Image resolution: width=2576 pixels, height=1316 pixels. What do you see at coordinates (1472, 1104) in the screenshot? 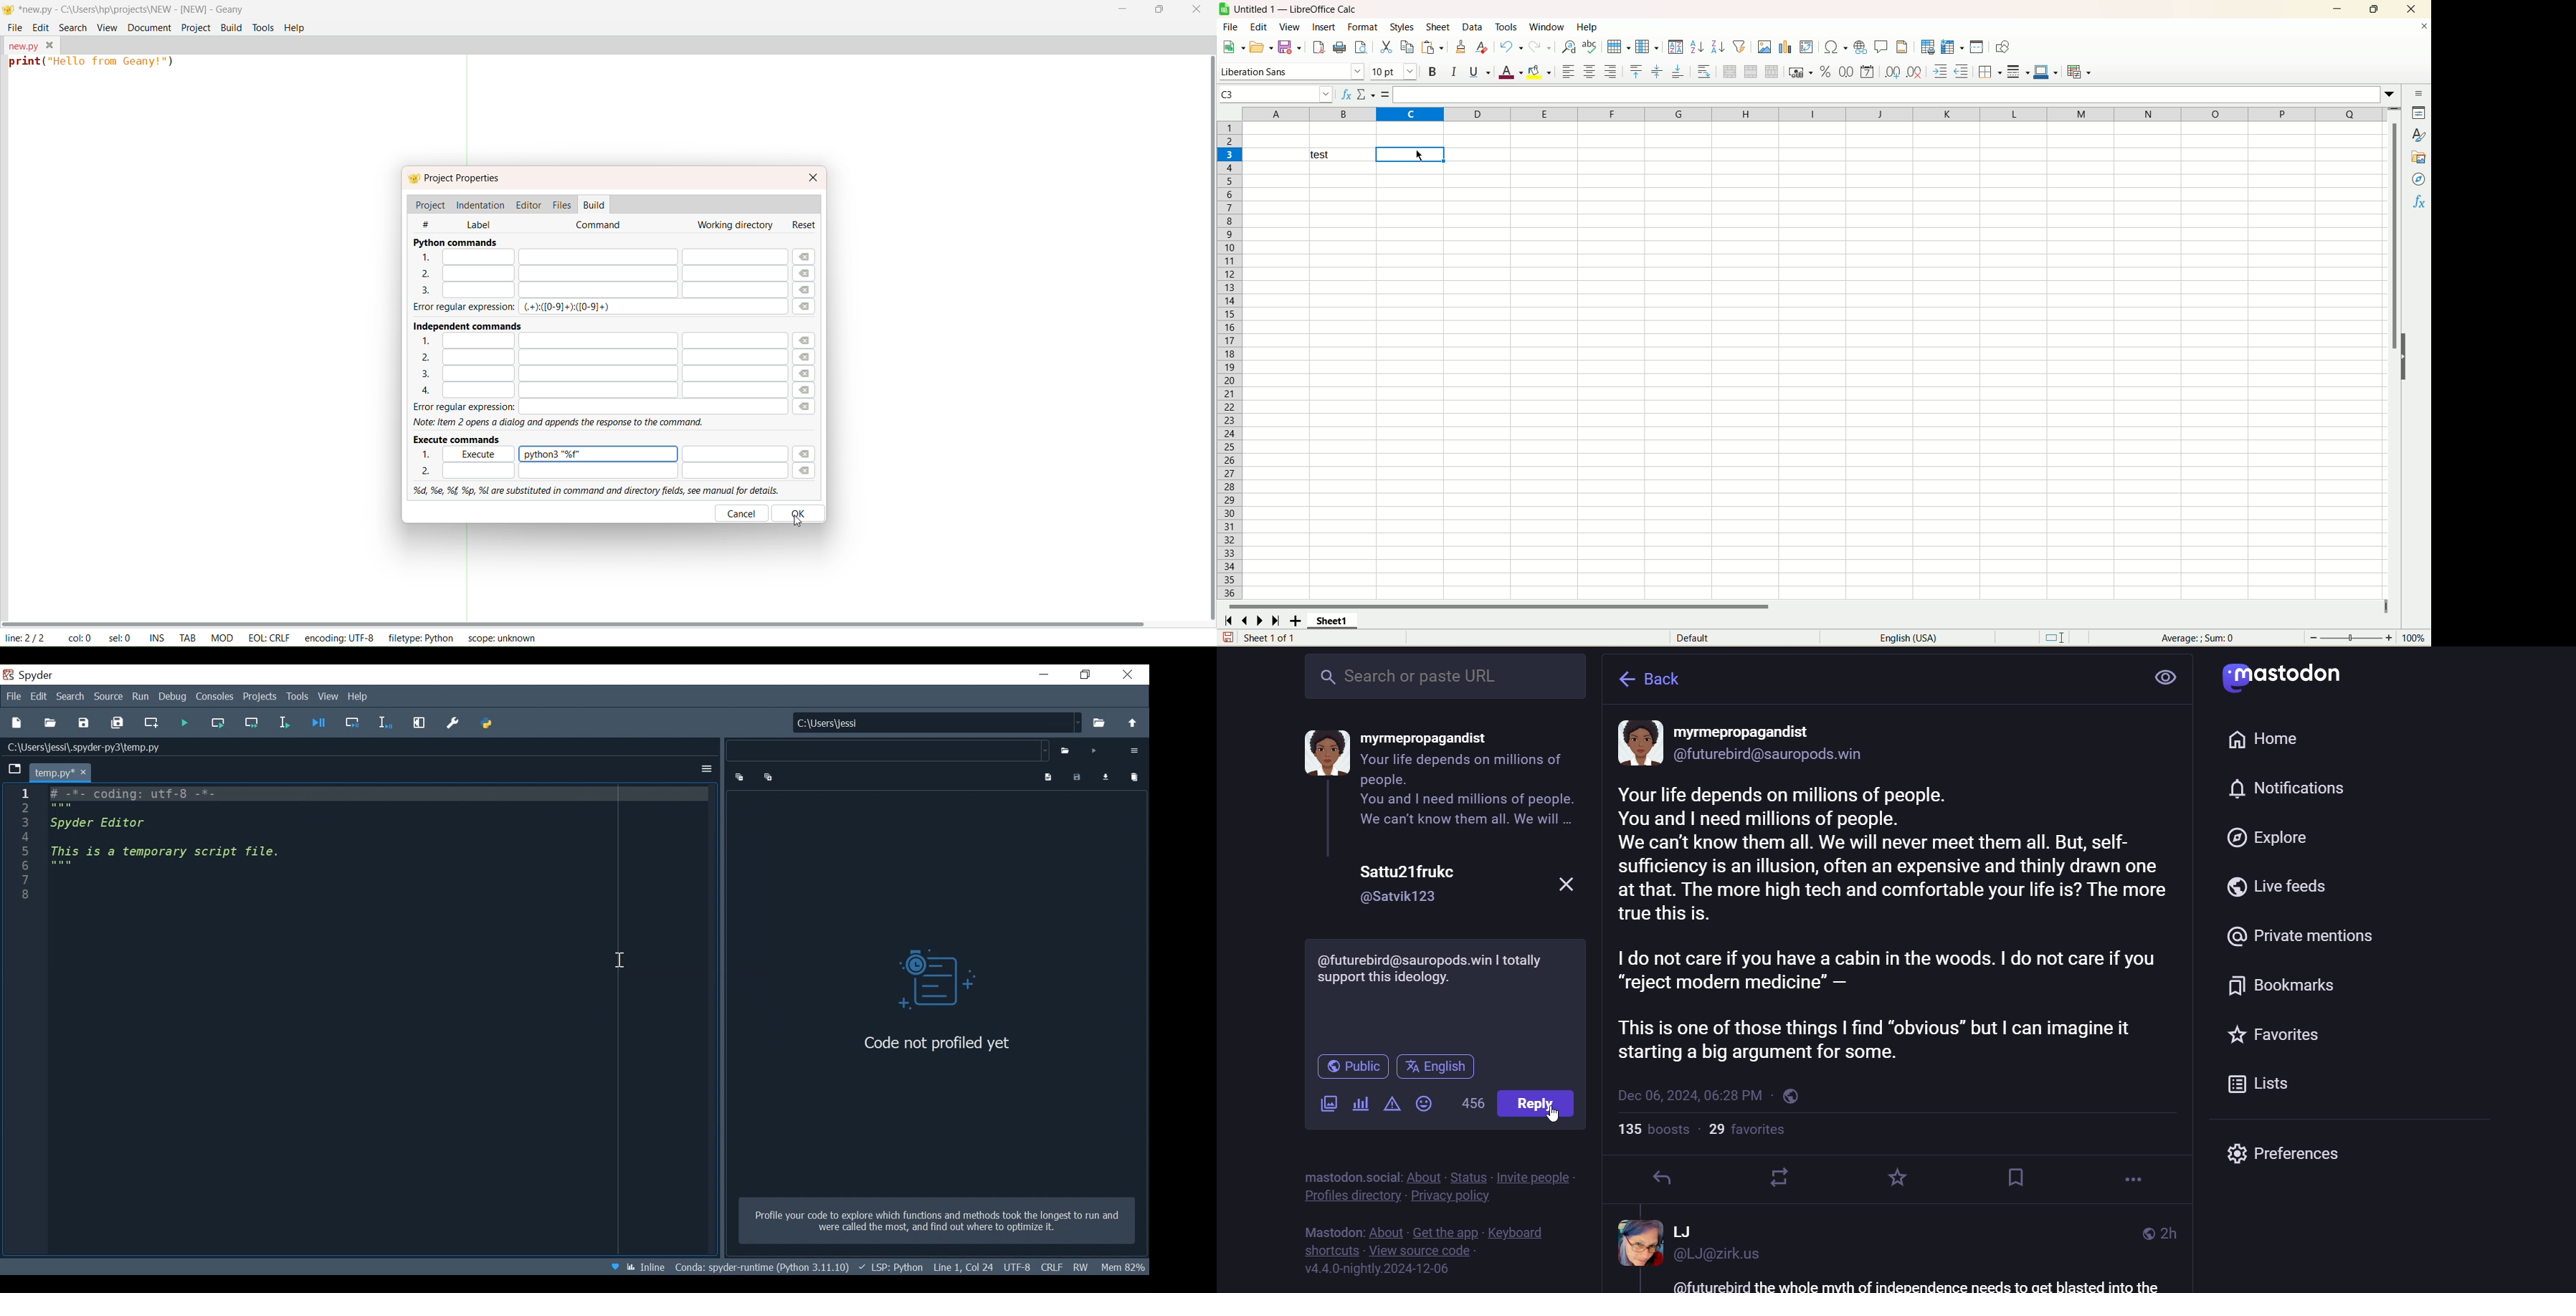
I see `words left` at bounding box center [1472, 1104].